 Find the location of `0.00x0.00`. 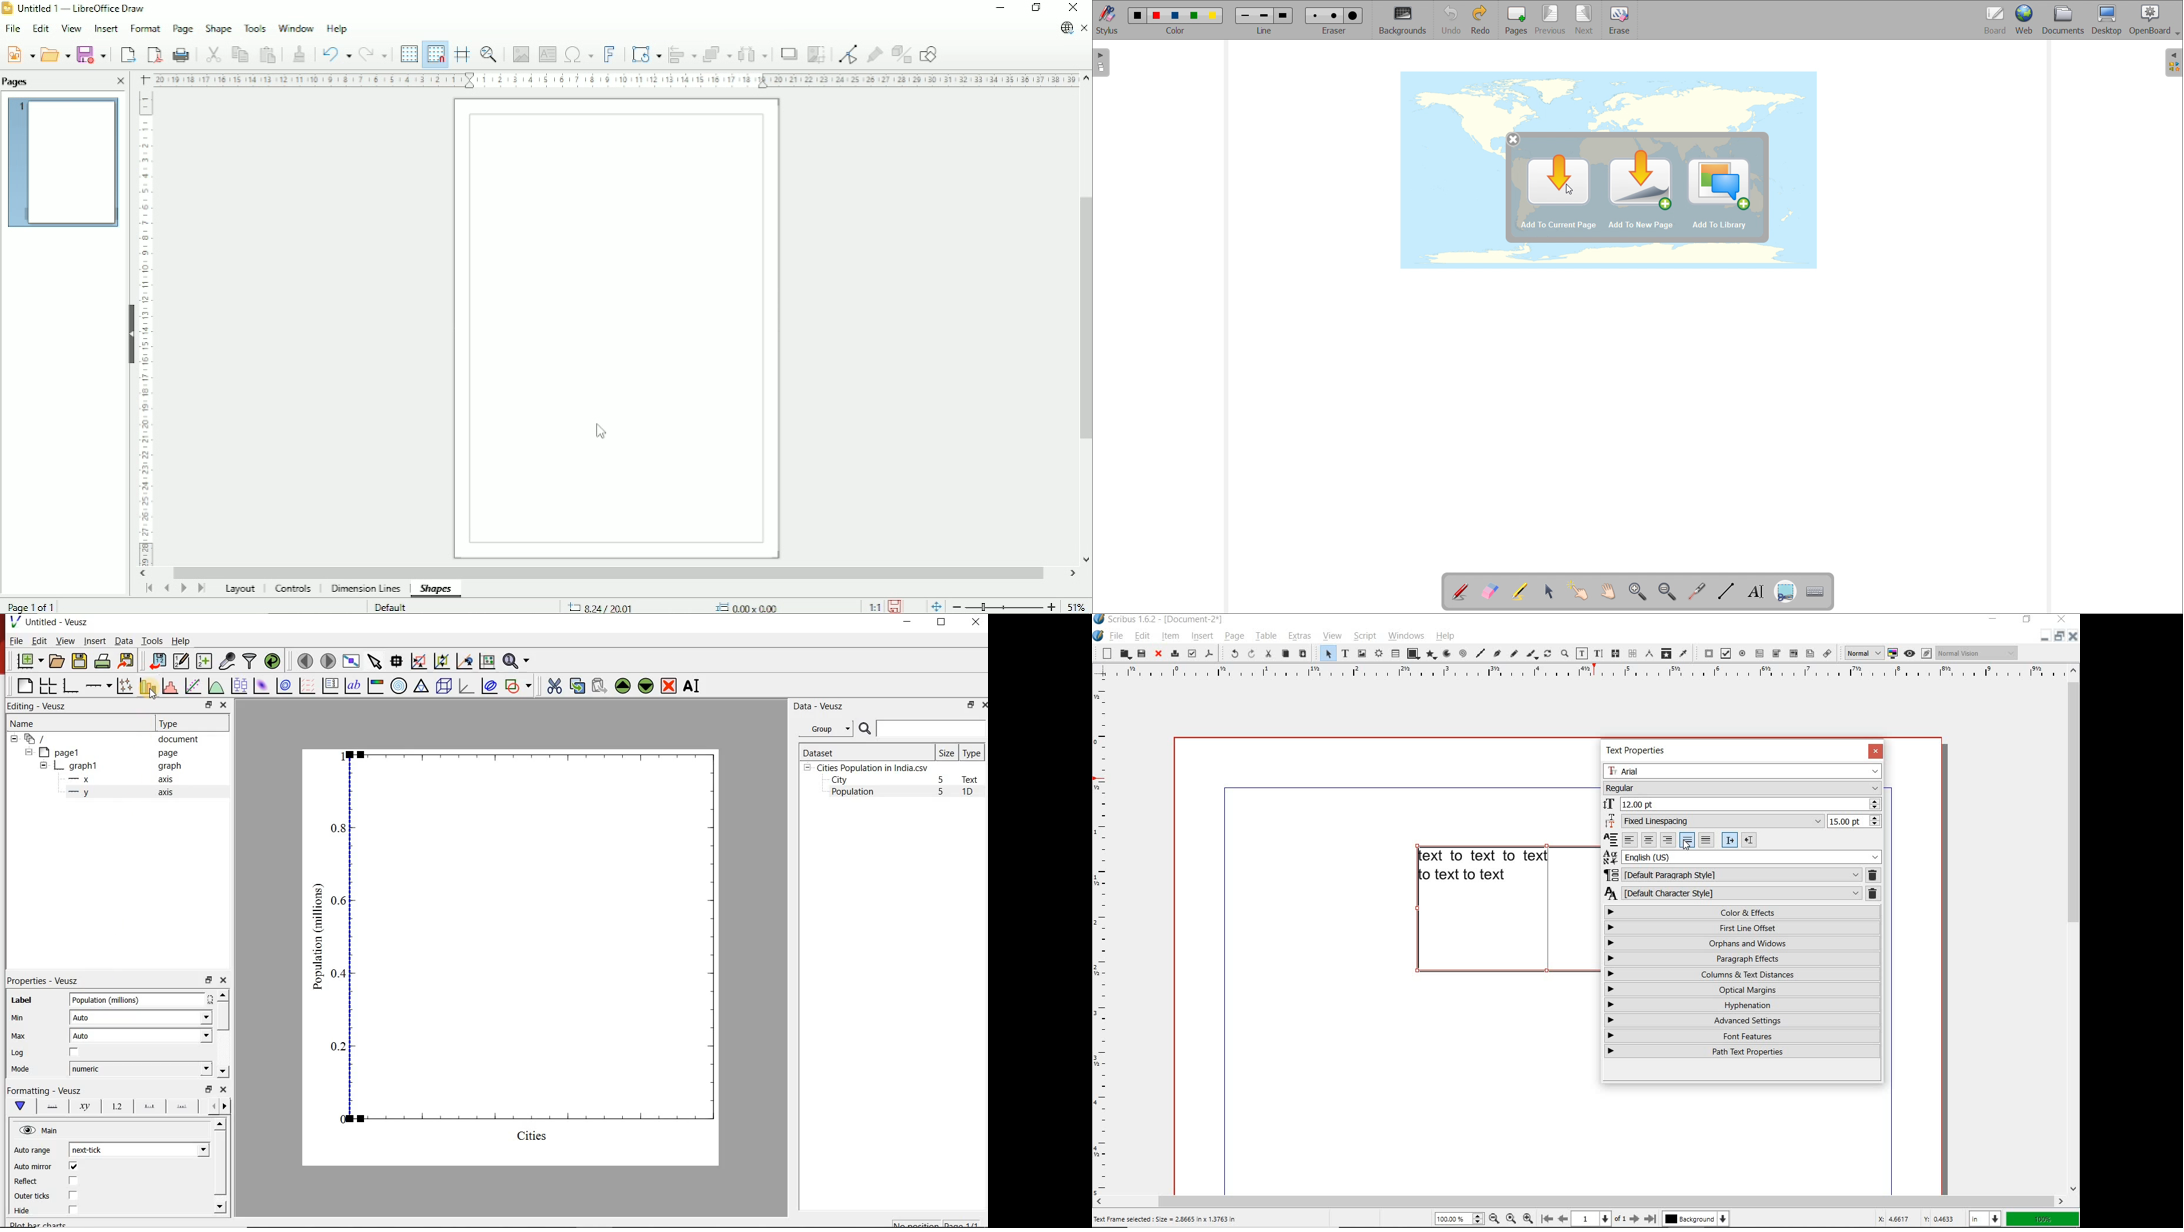

0.00x0.00 is located at coordinates (745, 606).